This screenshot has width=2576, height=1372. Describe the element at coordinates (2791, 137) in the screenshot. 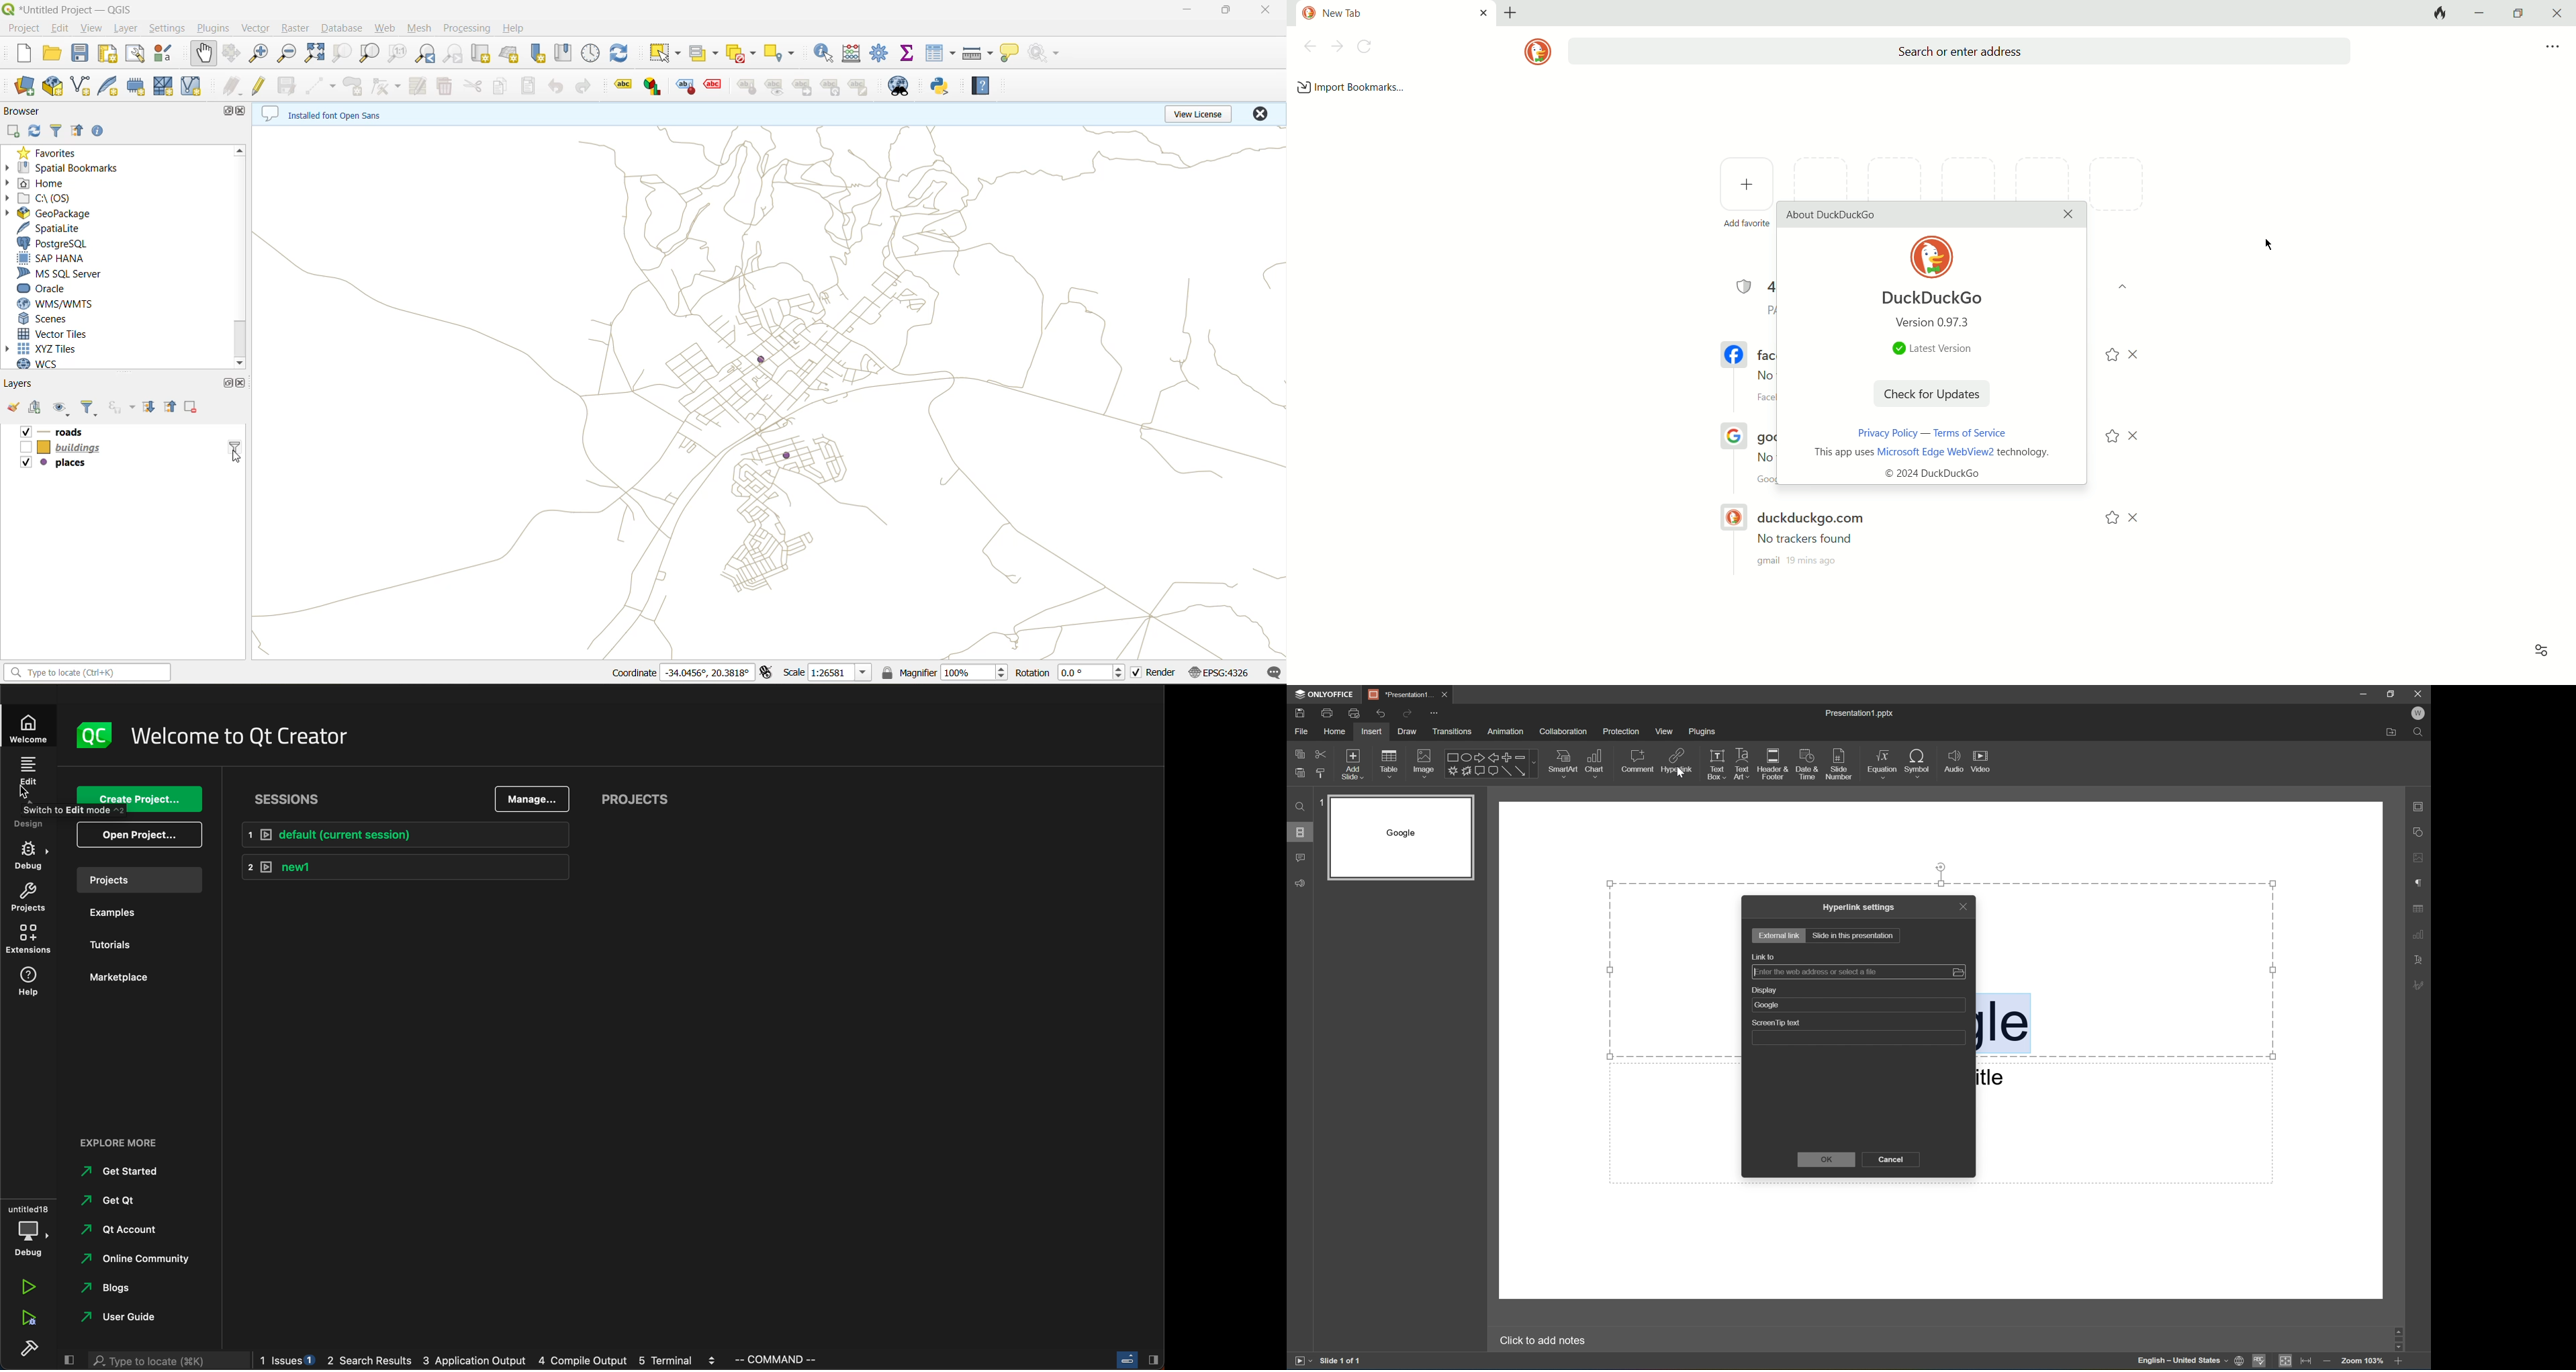

I see `statistical summary` at that location.